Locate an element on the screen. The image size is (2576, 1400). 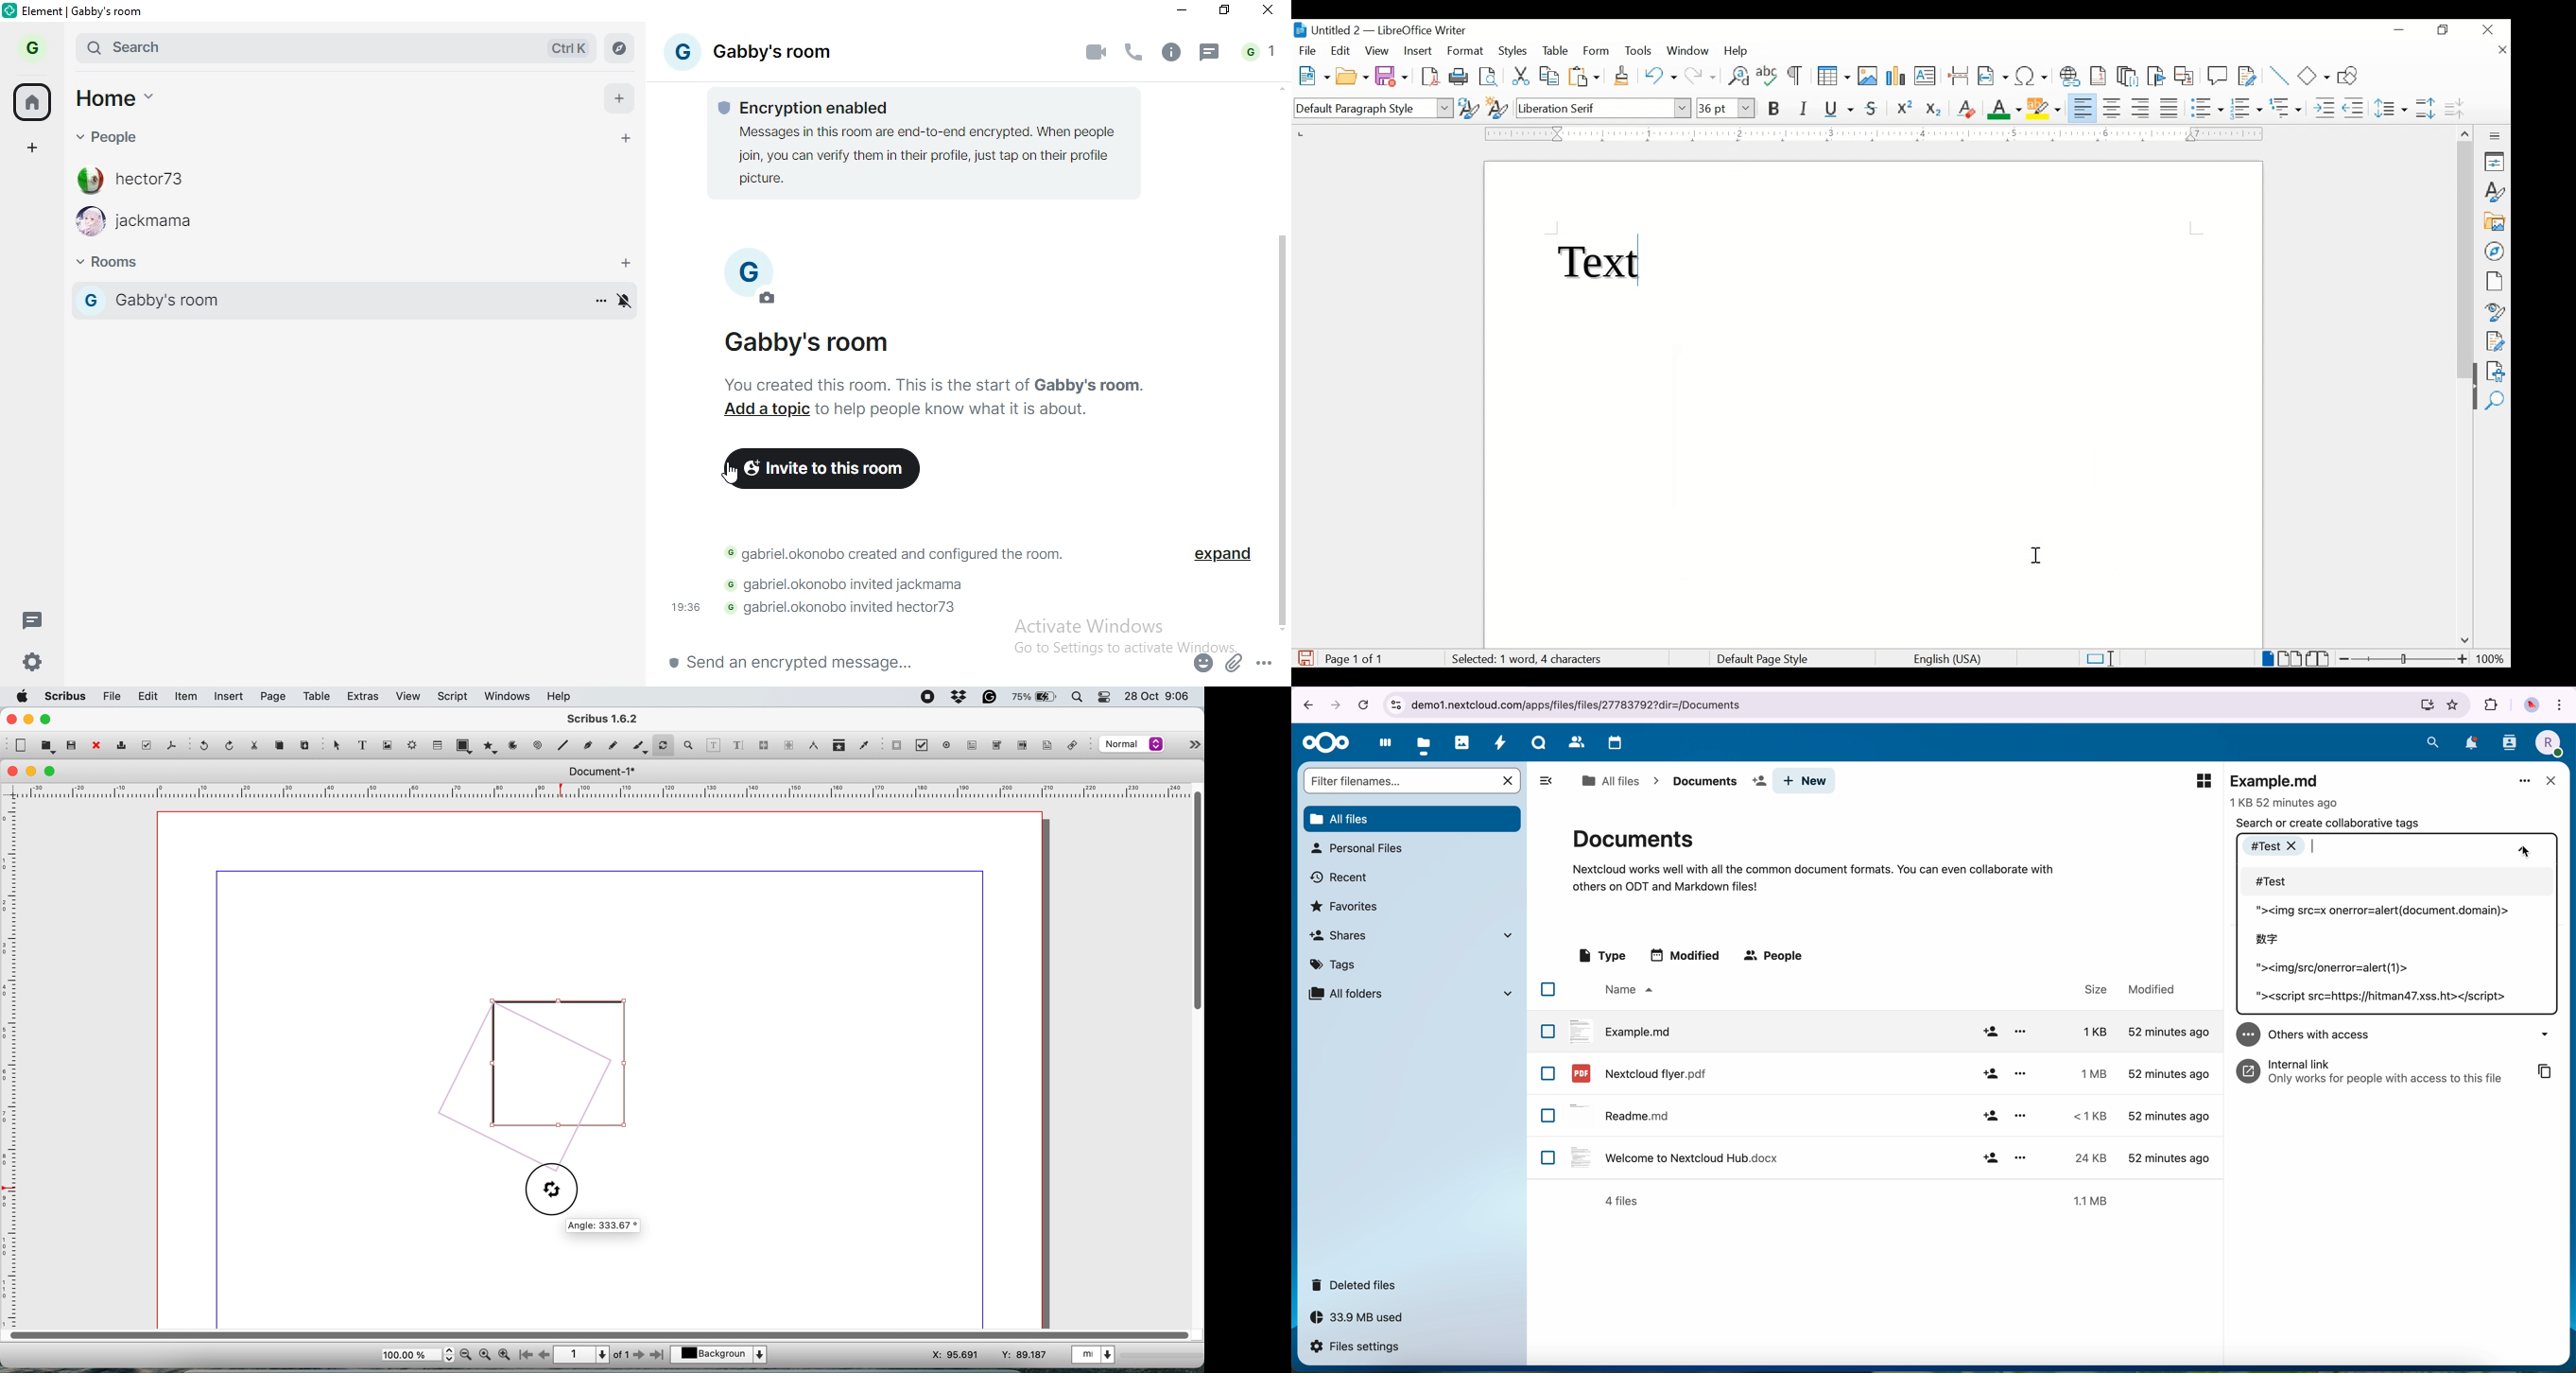
form is located at coordinates (1598, 51).